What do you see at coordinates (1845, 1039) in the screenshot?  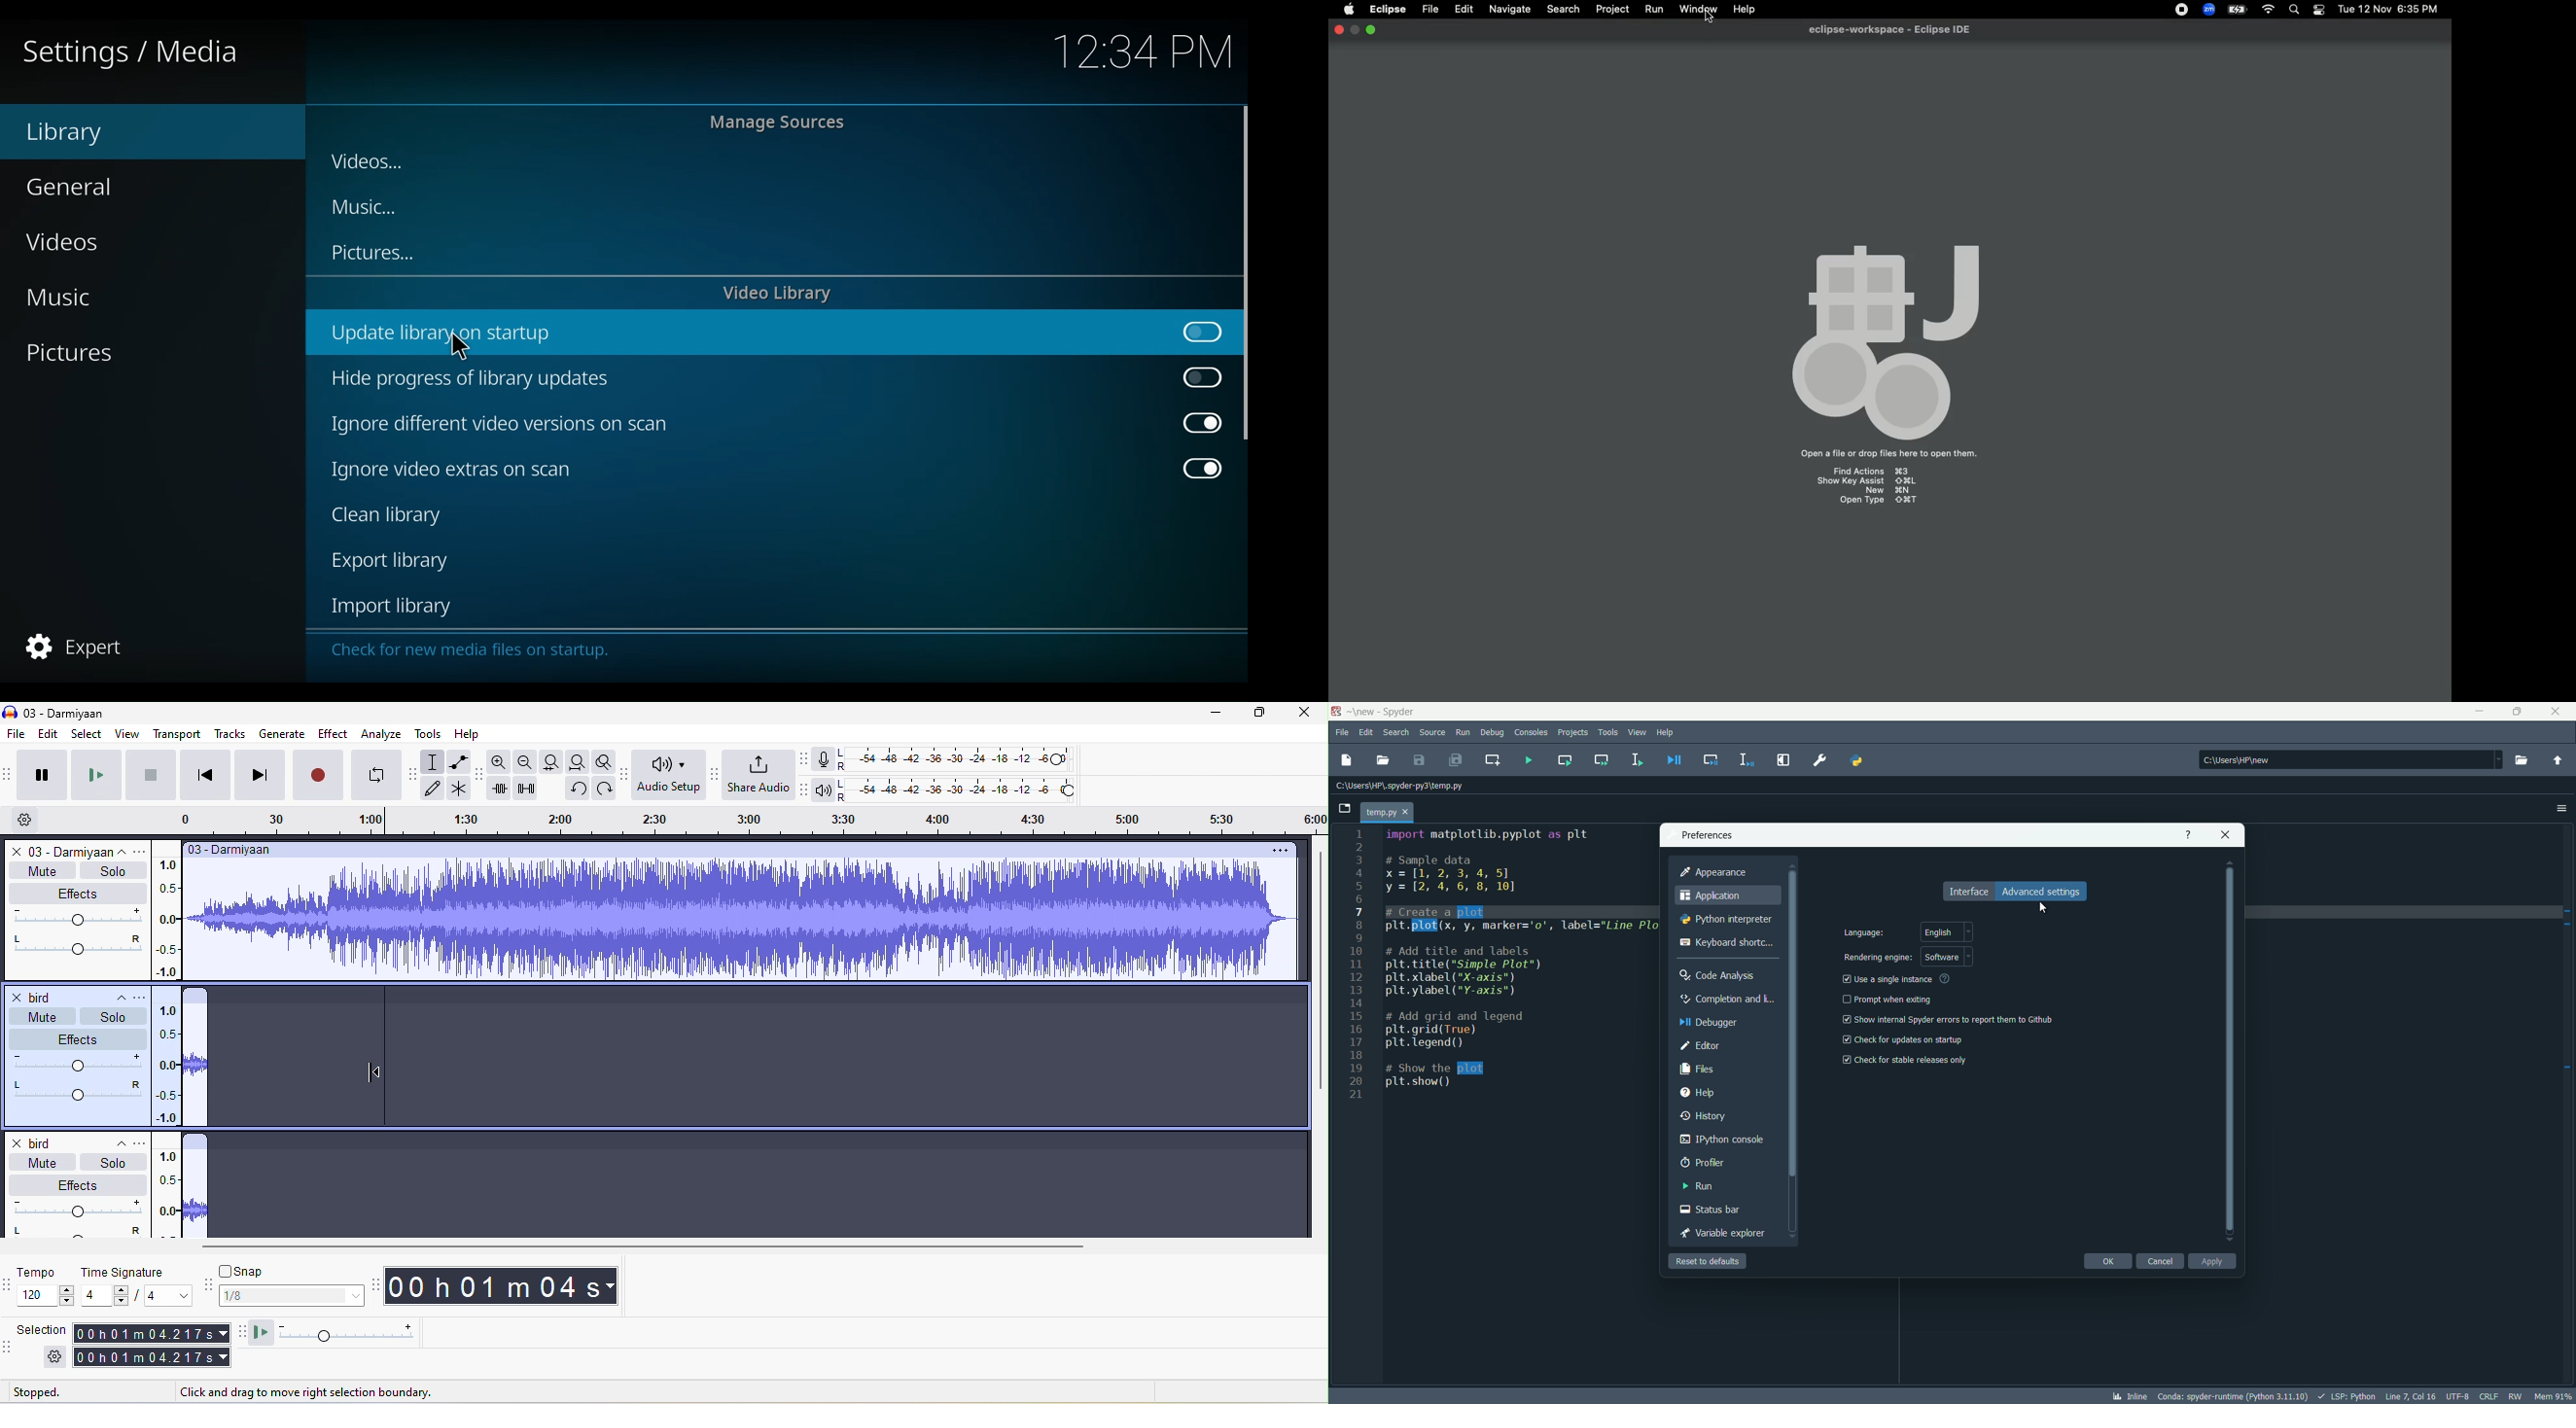 I see `checkbox` at bounding box center [1845, 1039].